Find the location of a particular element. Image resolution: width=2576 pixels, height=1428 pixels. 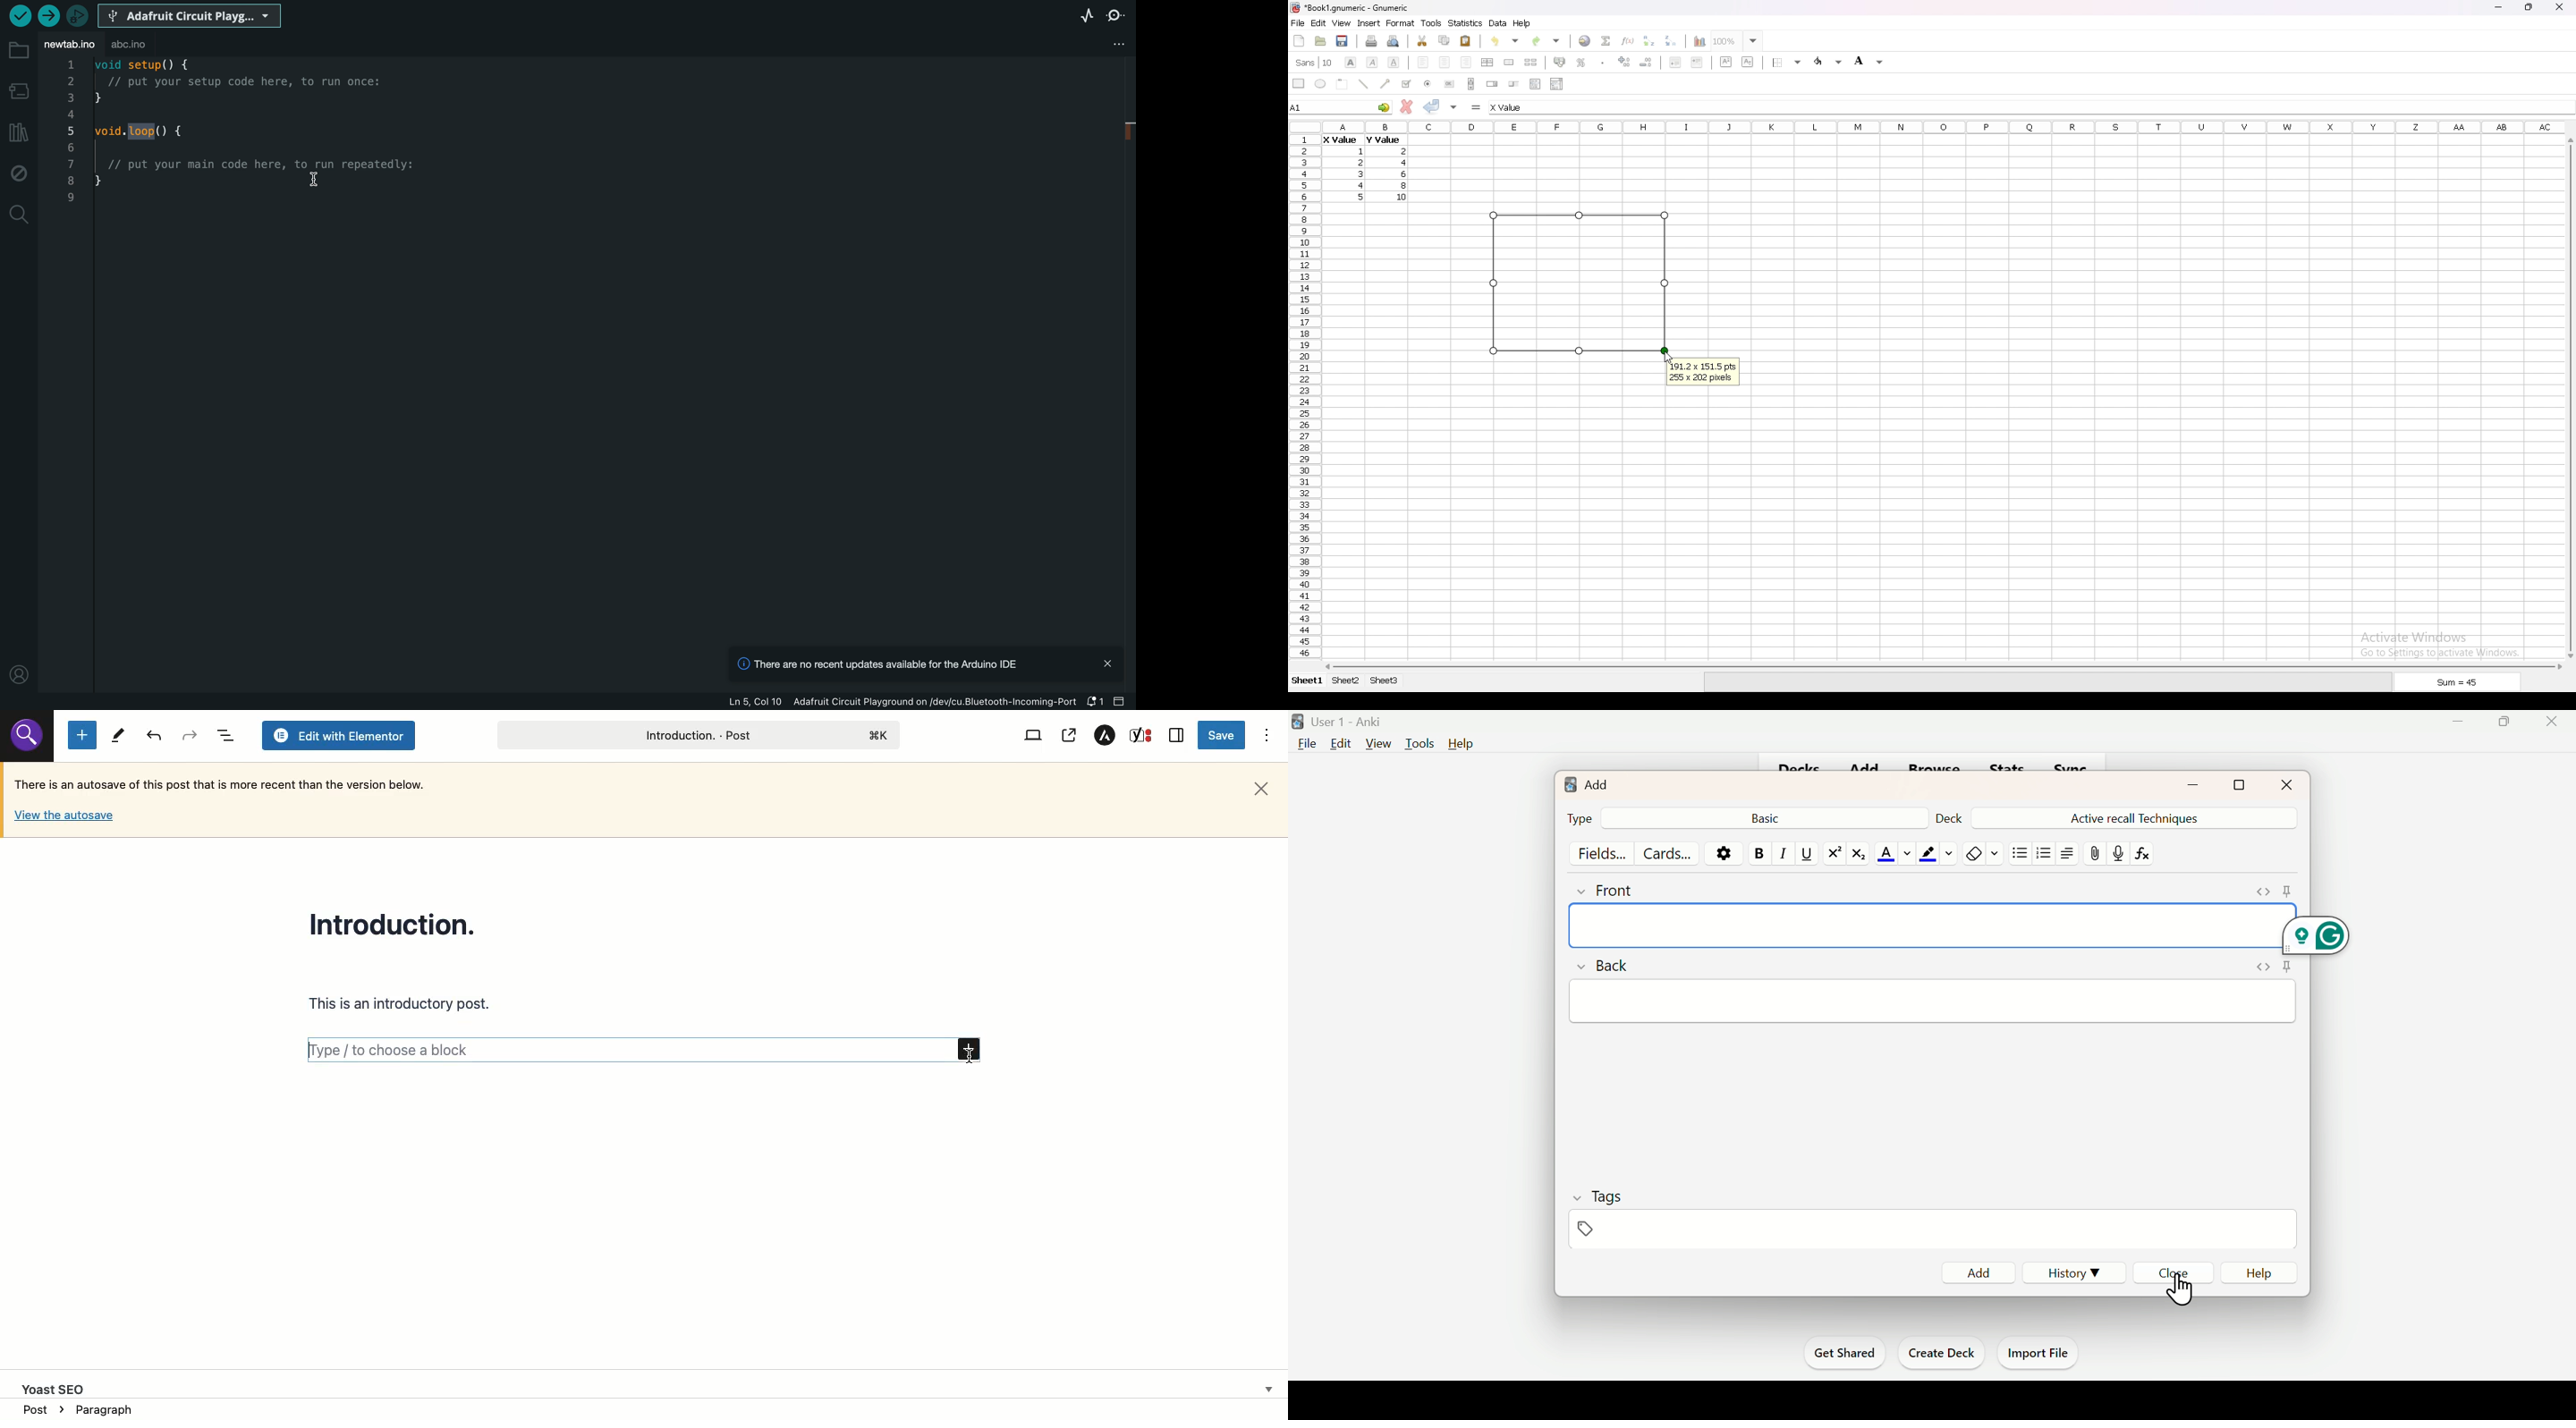

Close is located at coordinates (2284, 783).